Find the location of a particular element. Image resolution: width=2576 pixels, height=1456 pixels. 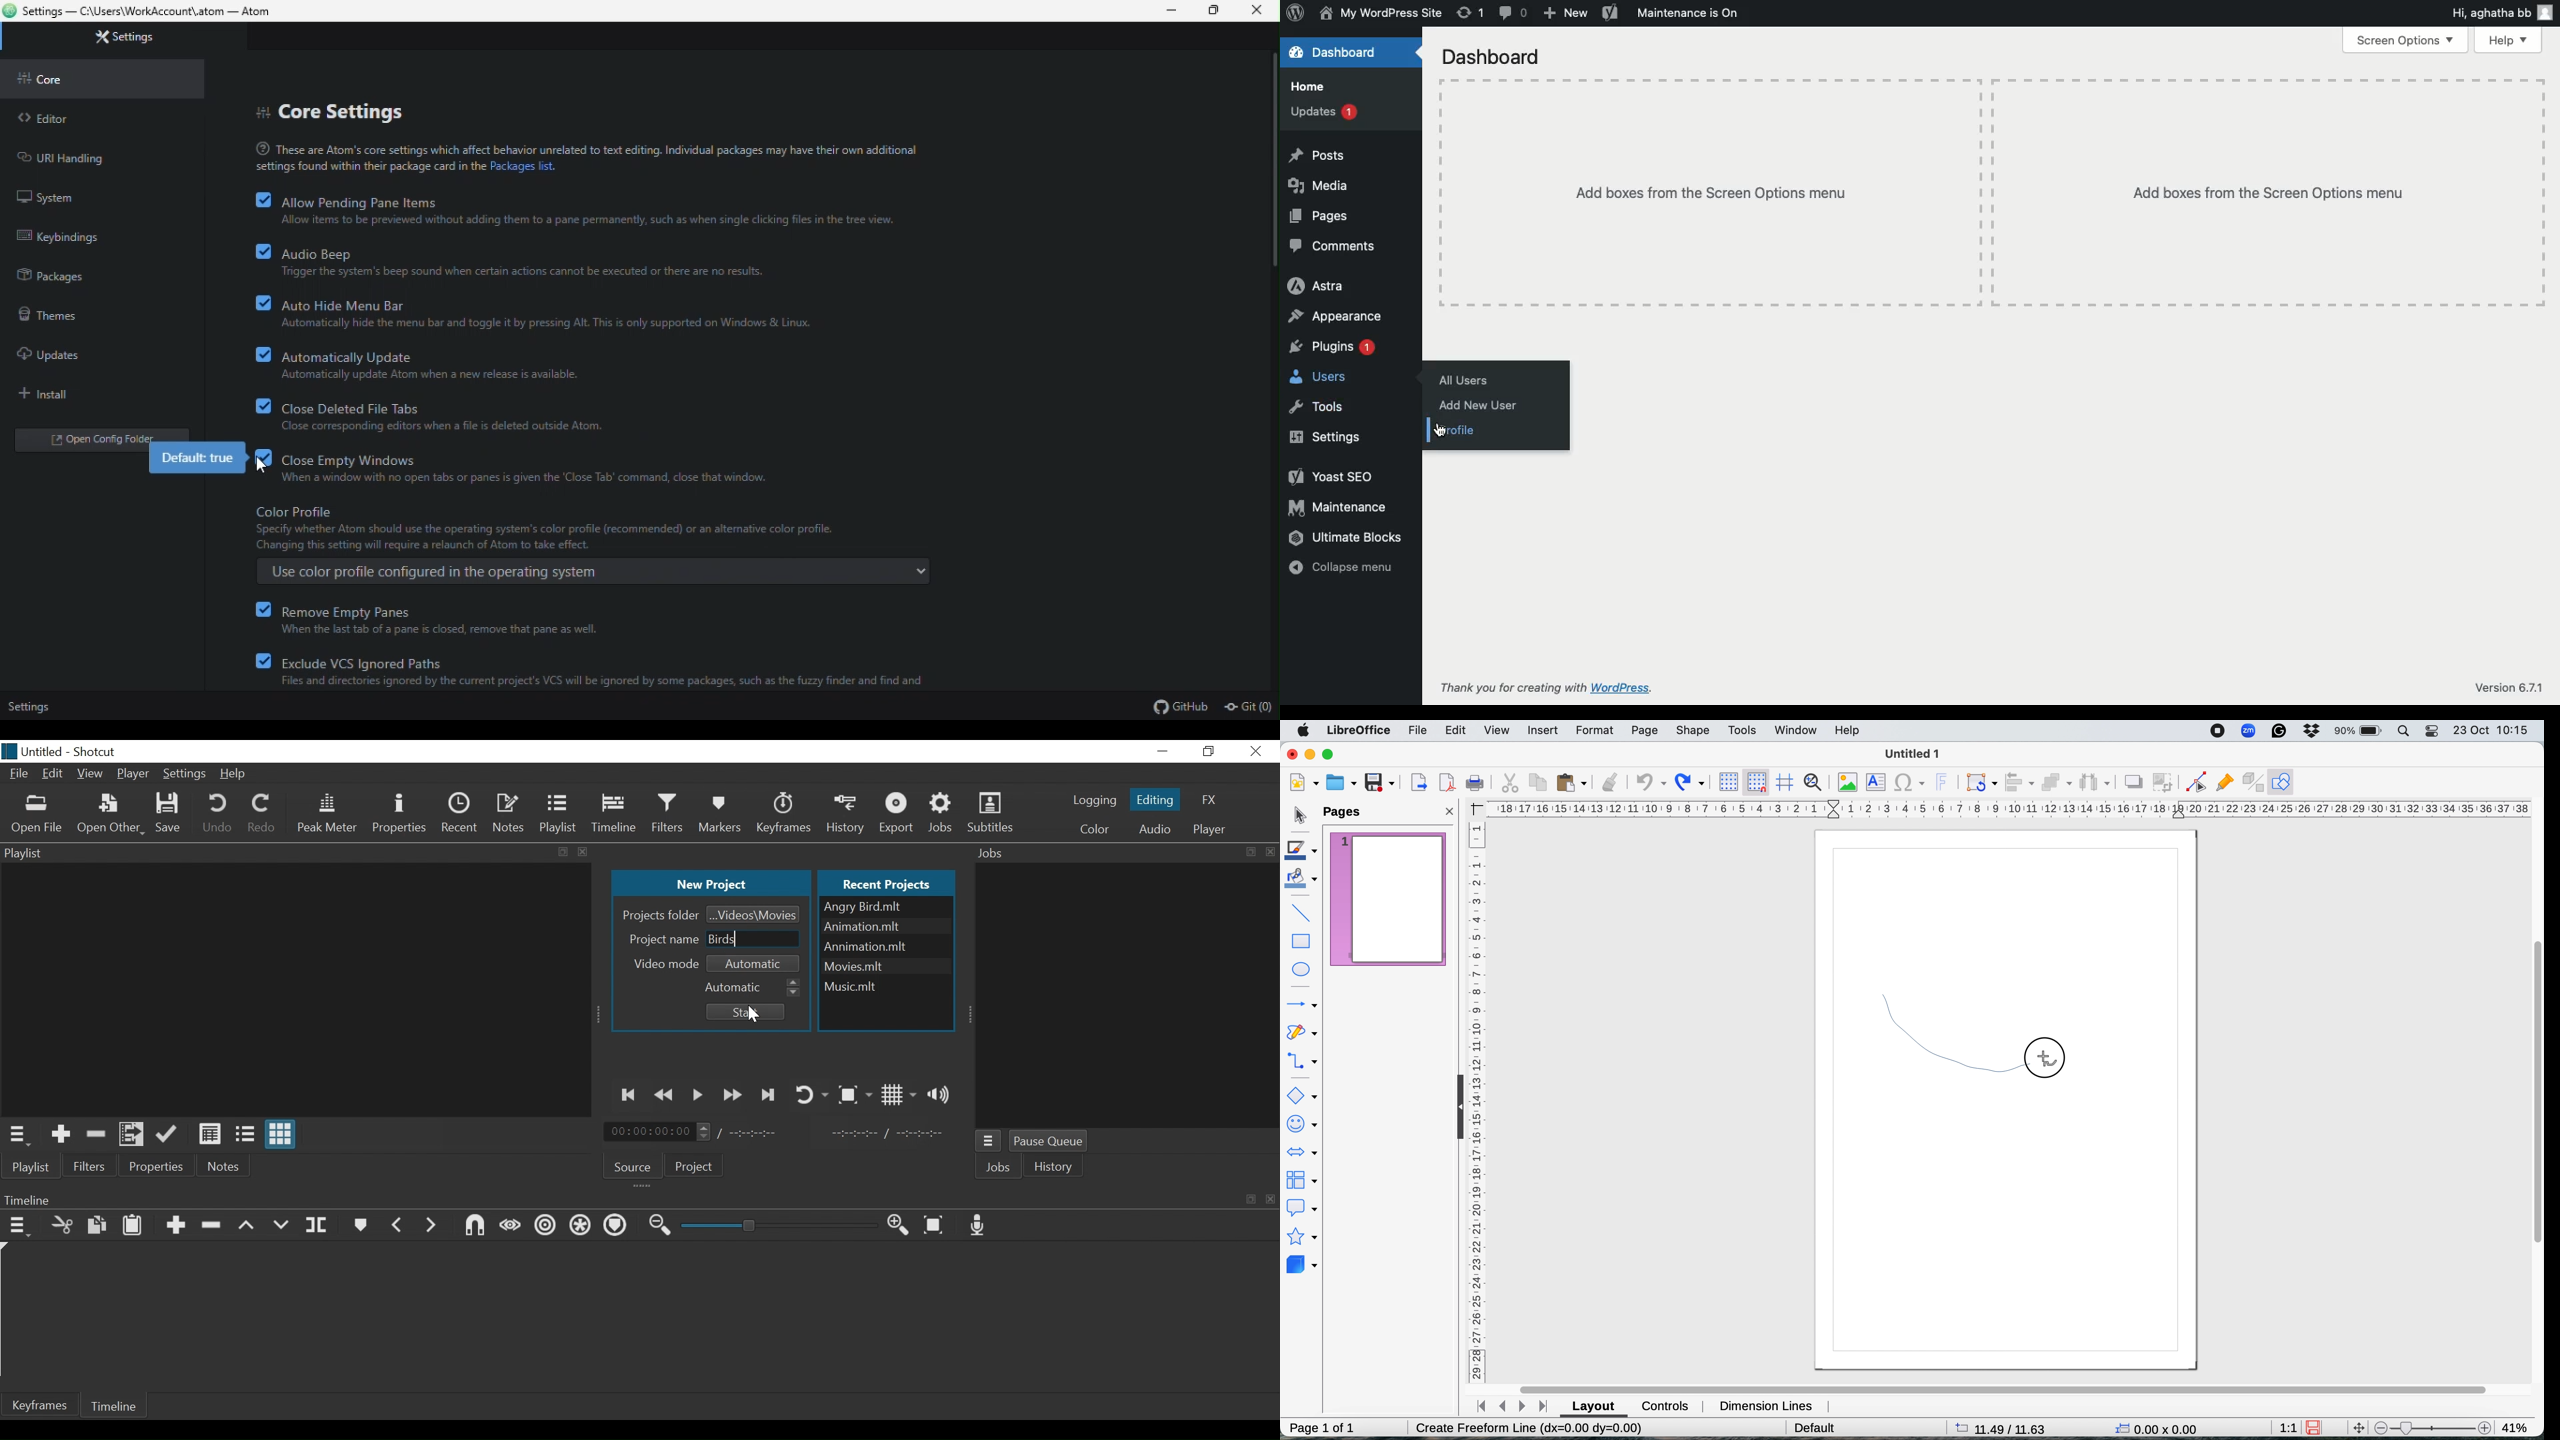

draw freehand shape is located at coordinates (1949, 1037).